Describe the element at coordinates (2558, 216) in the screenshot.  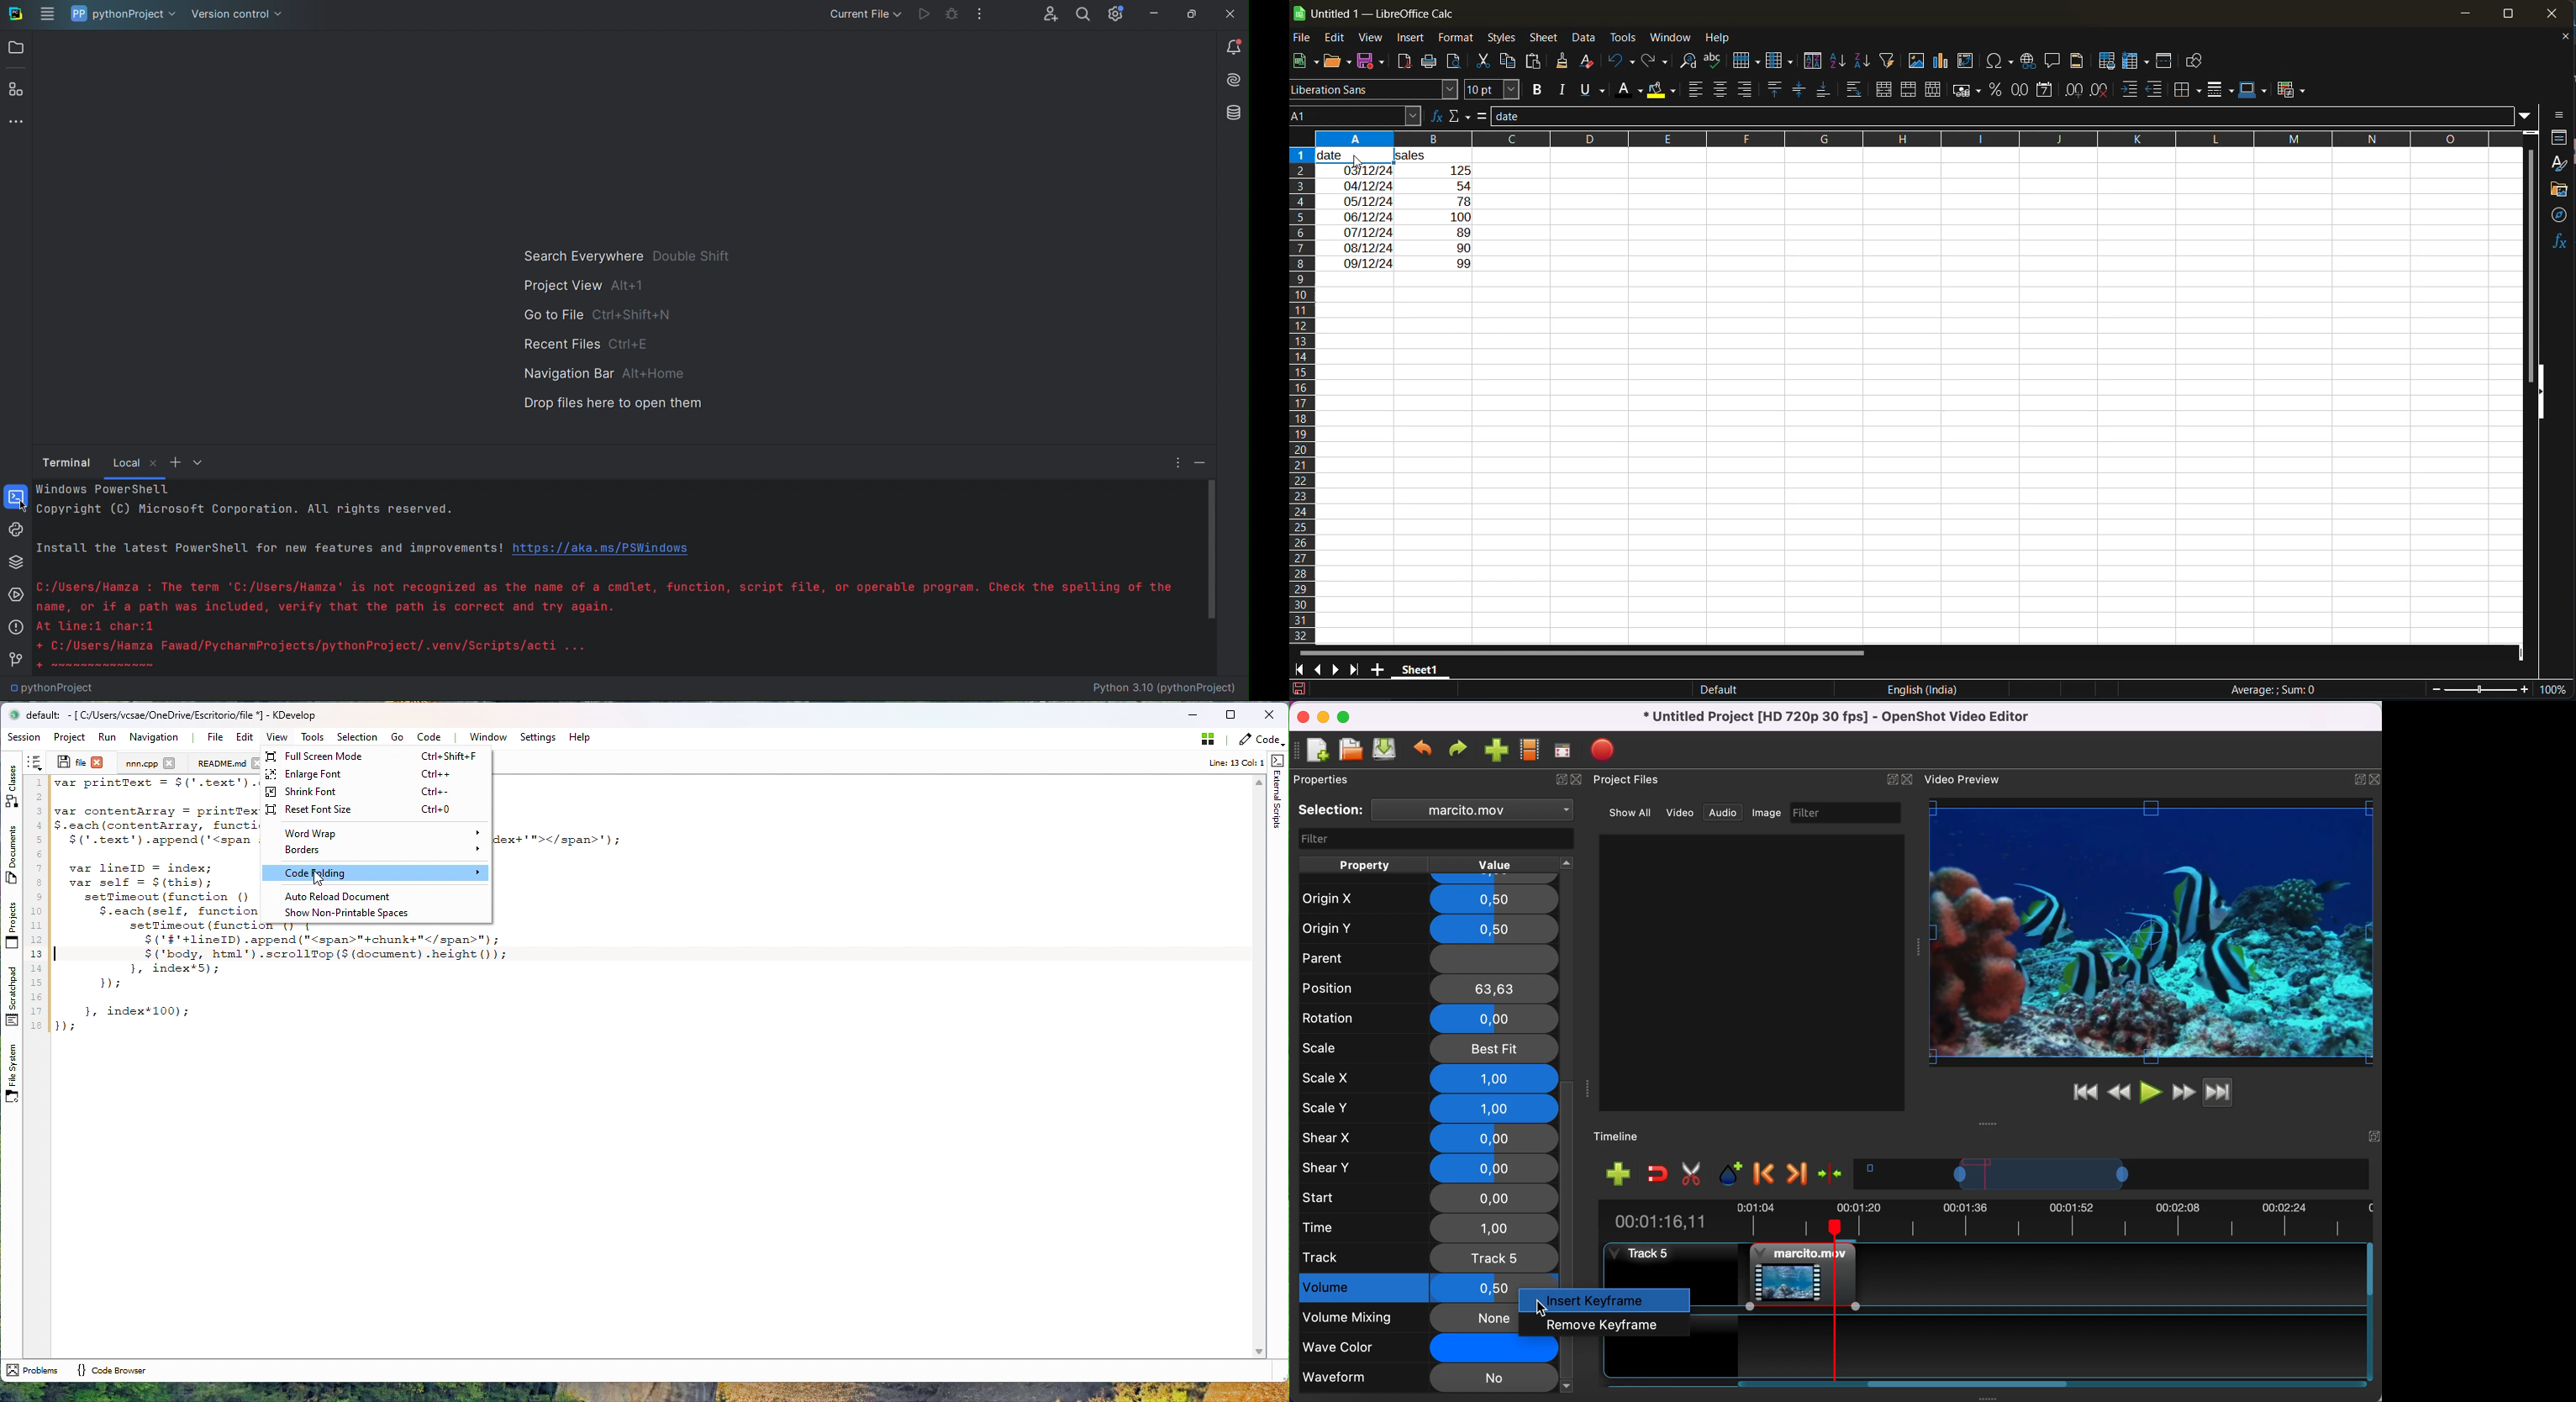
I see `navigator` at that location.